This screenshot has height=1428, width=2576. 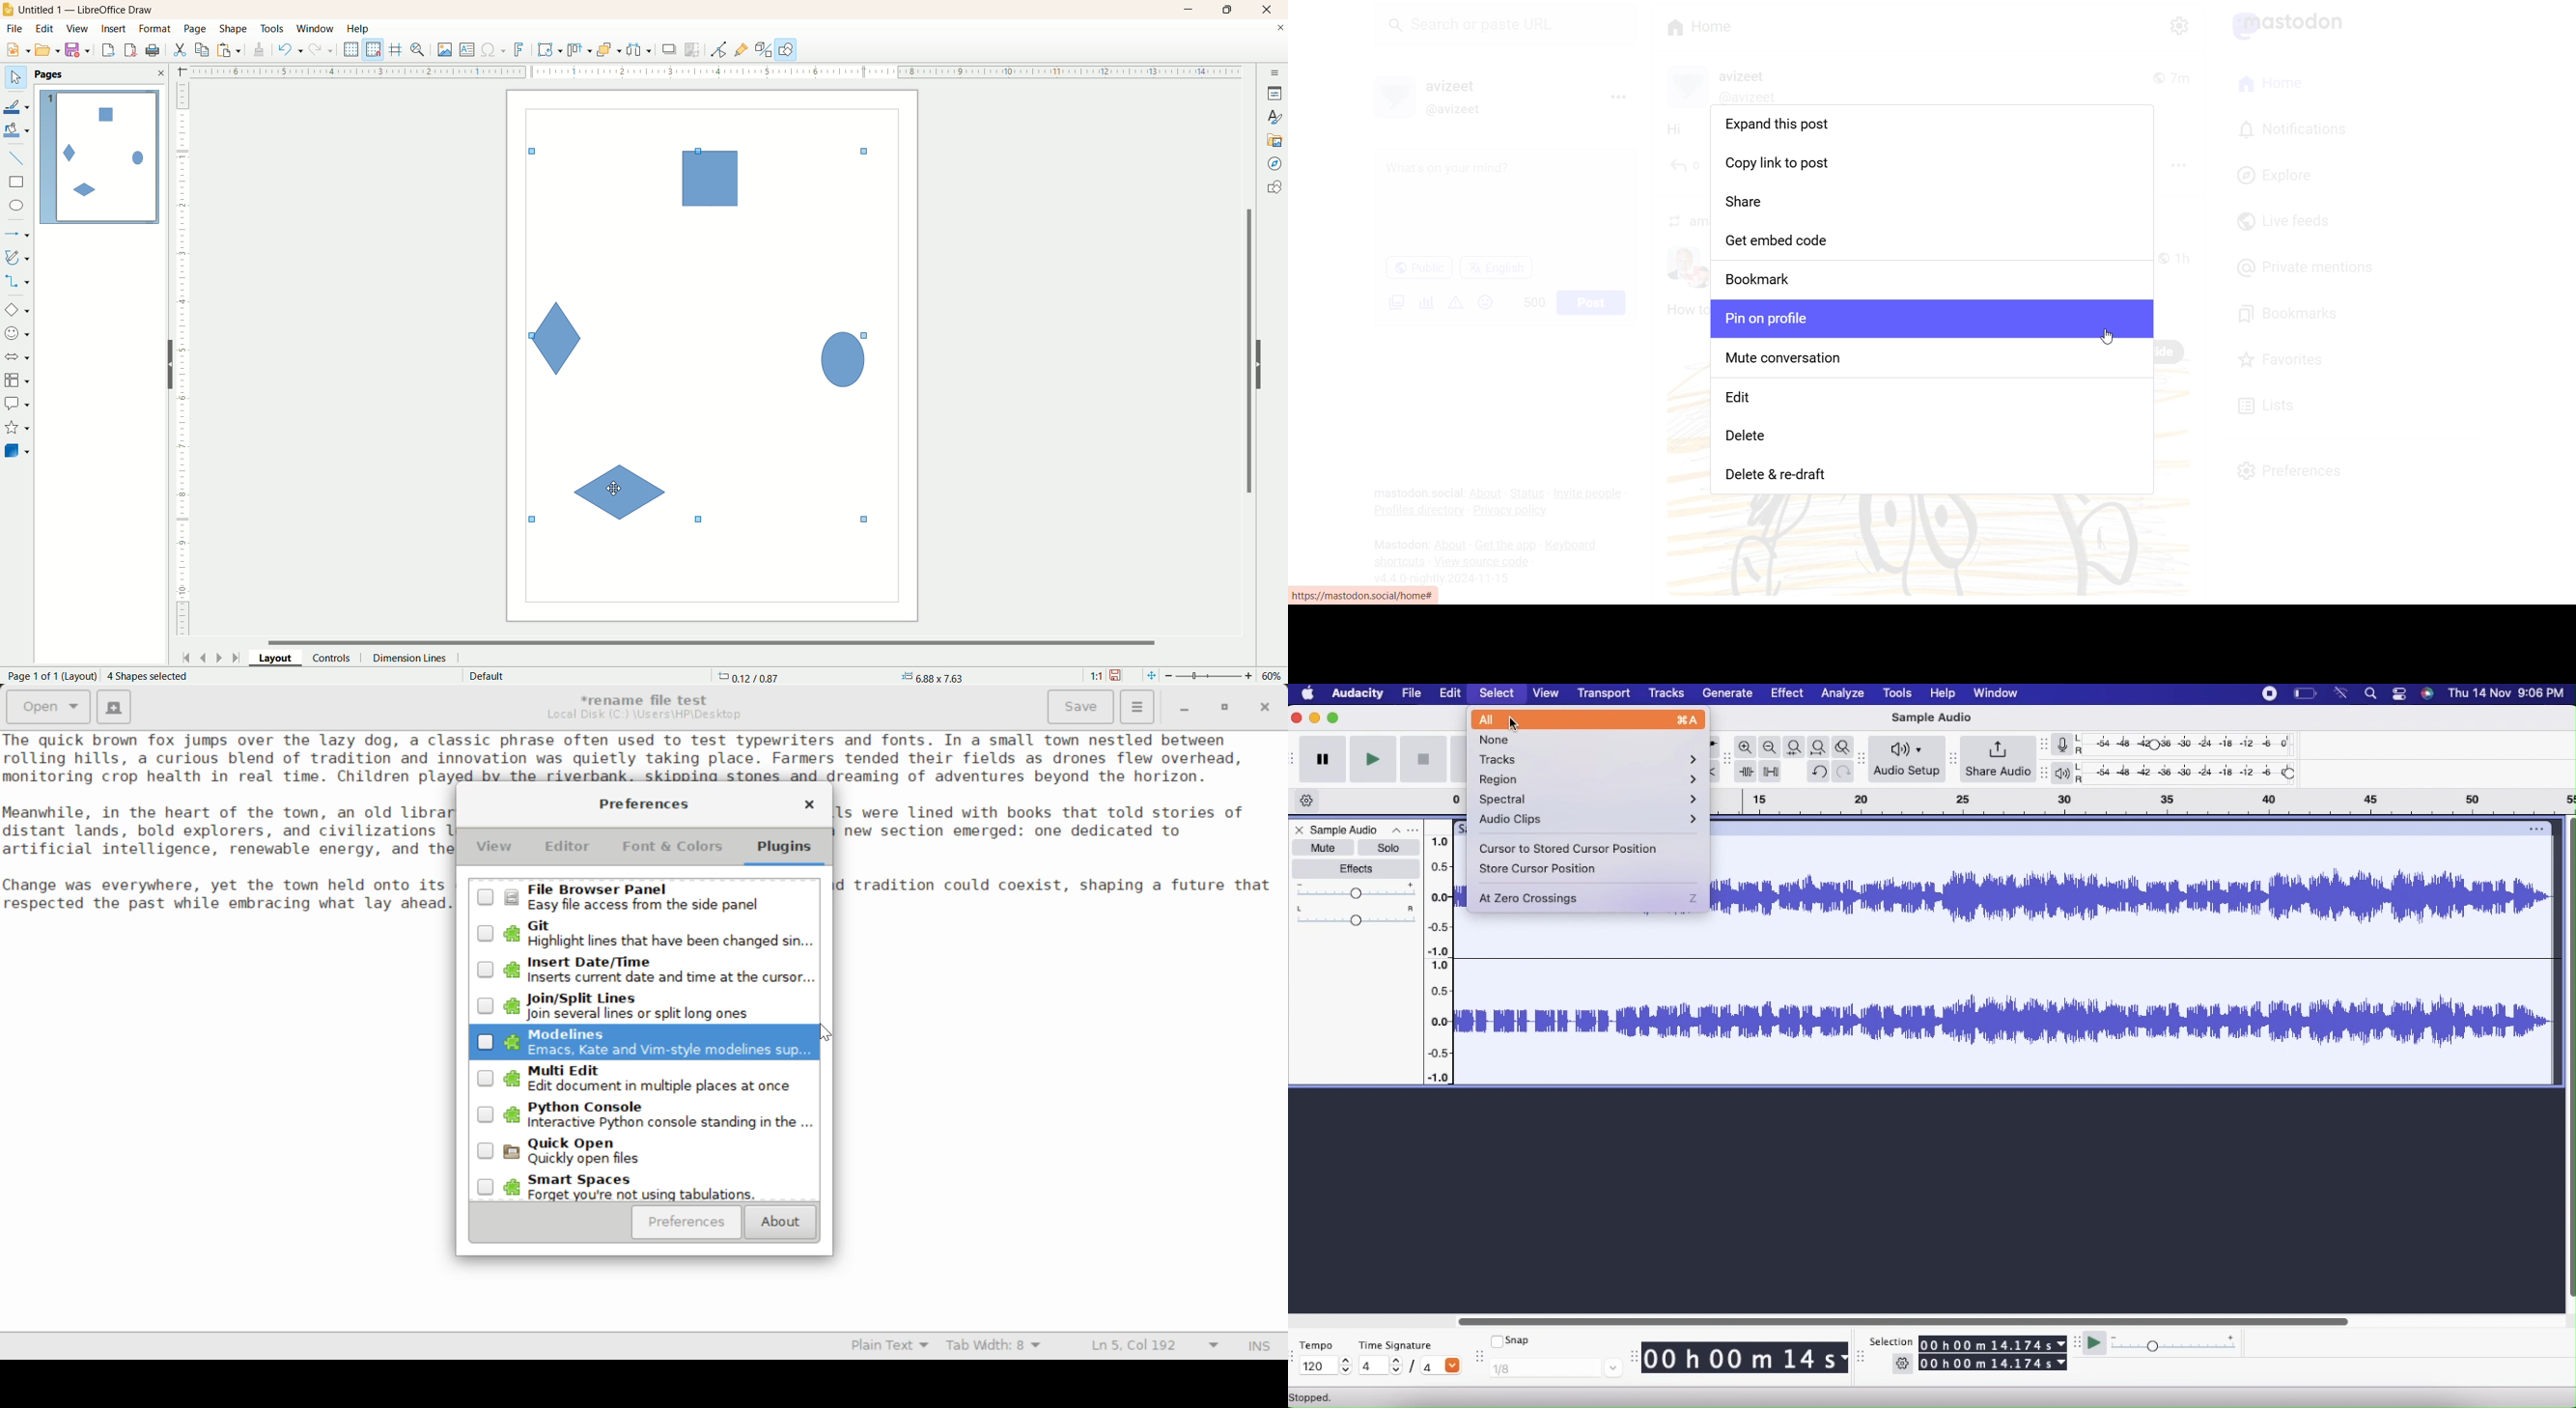 I want to click on 00 h 00 m 14.174 s, so click(x=1993, y=1363).